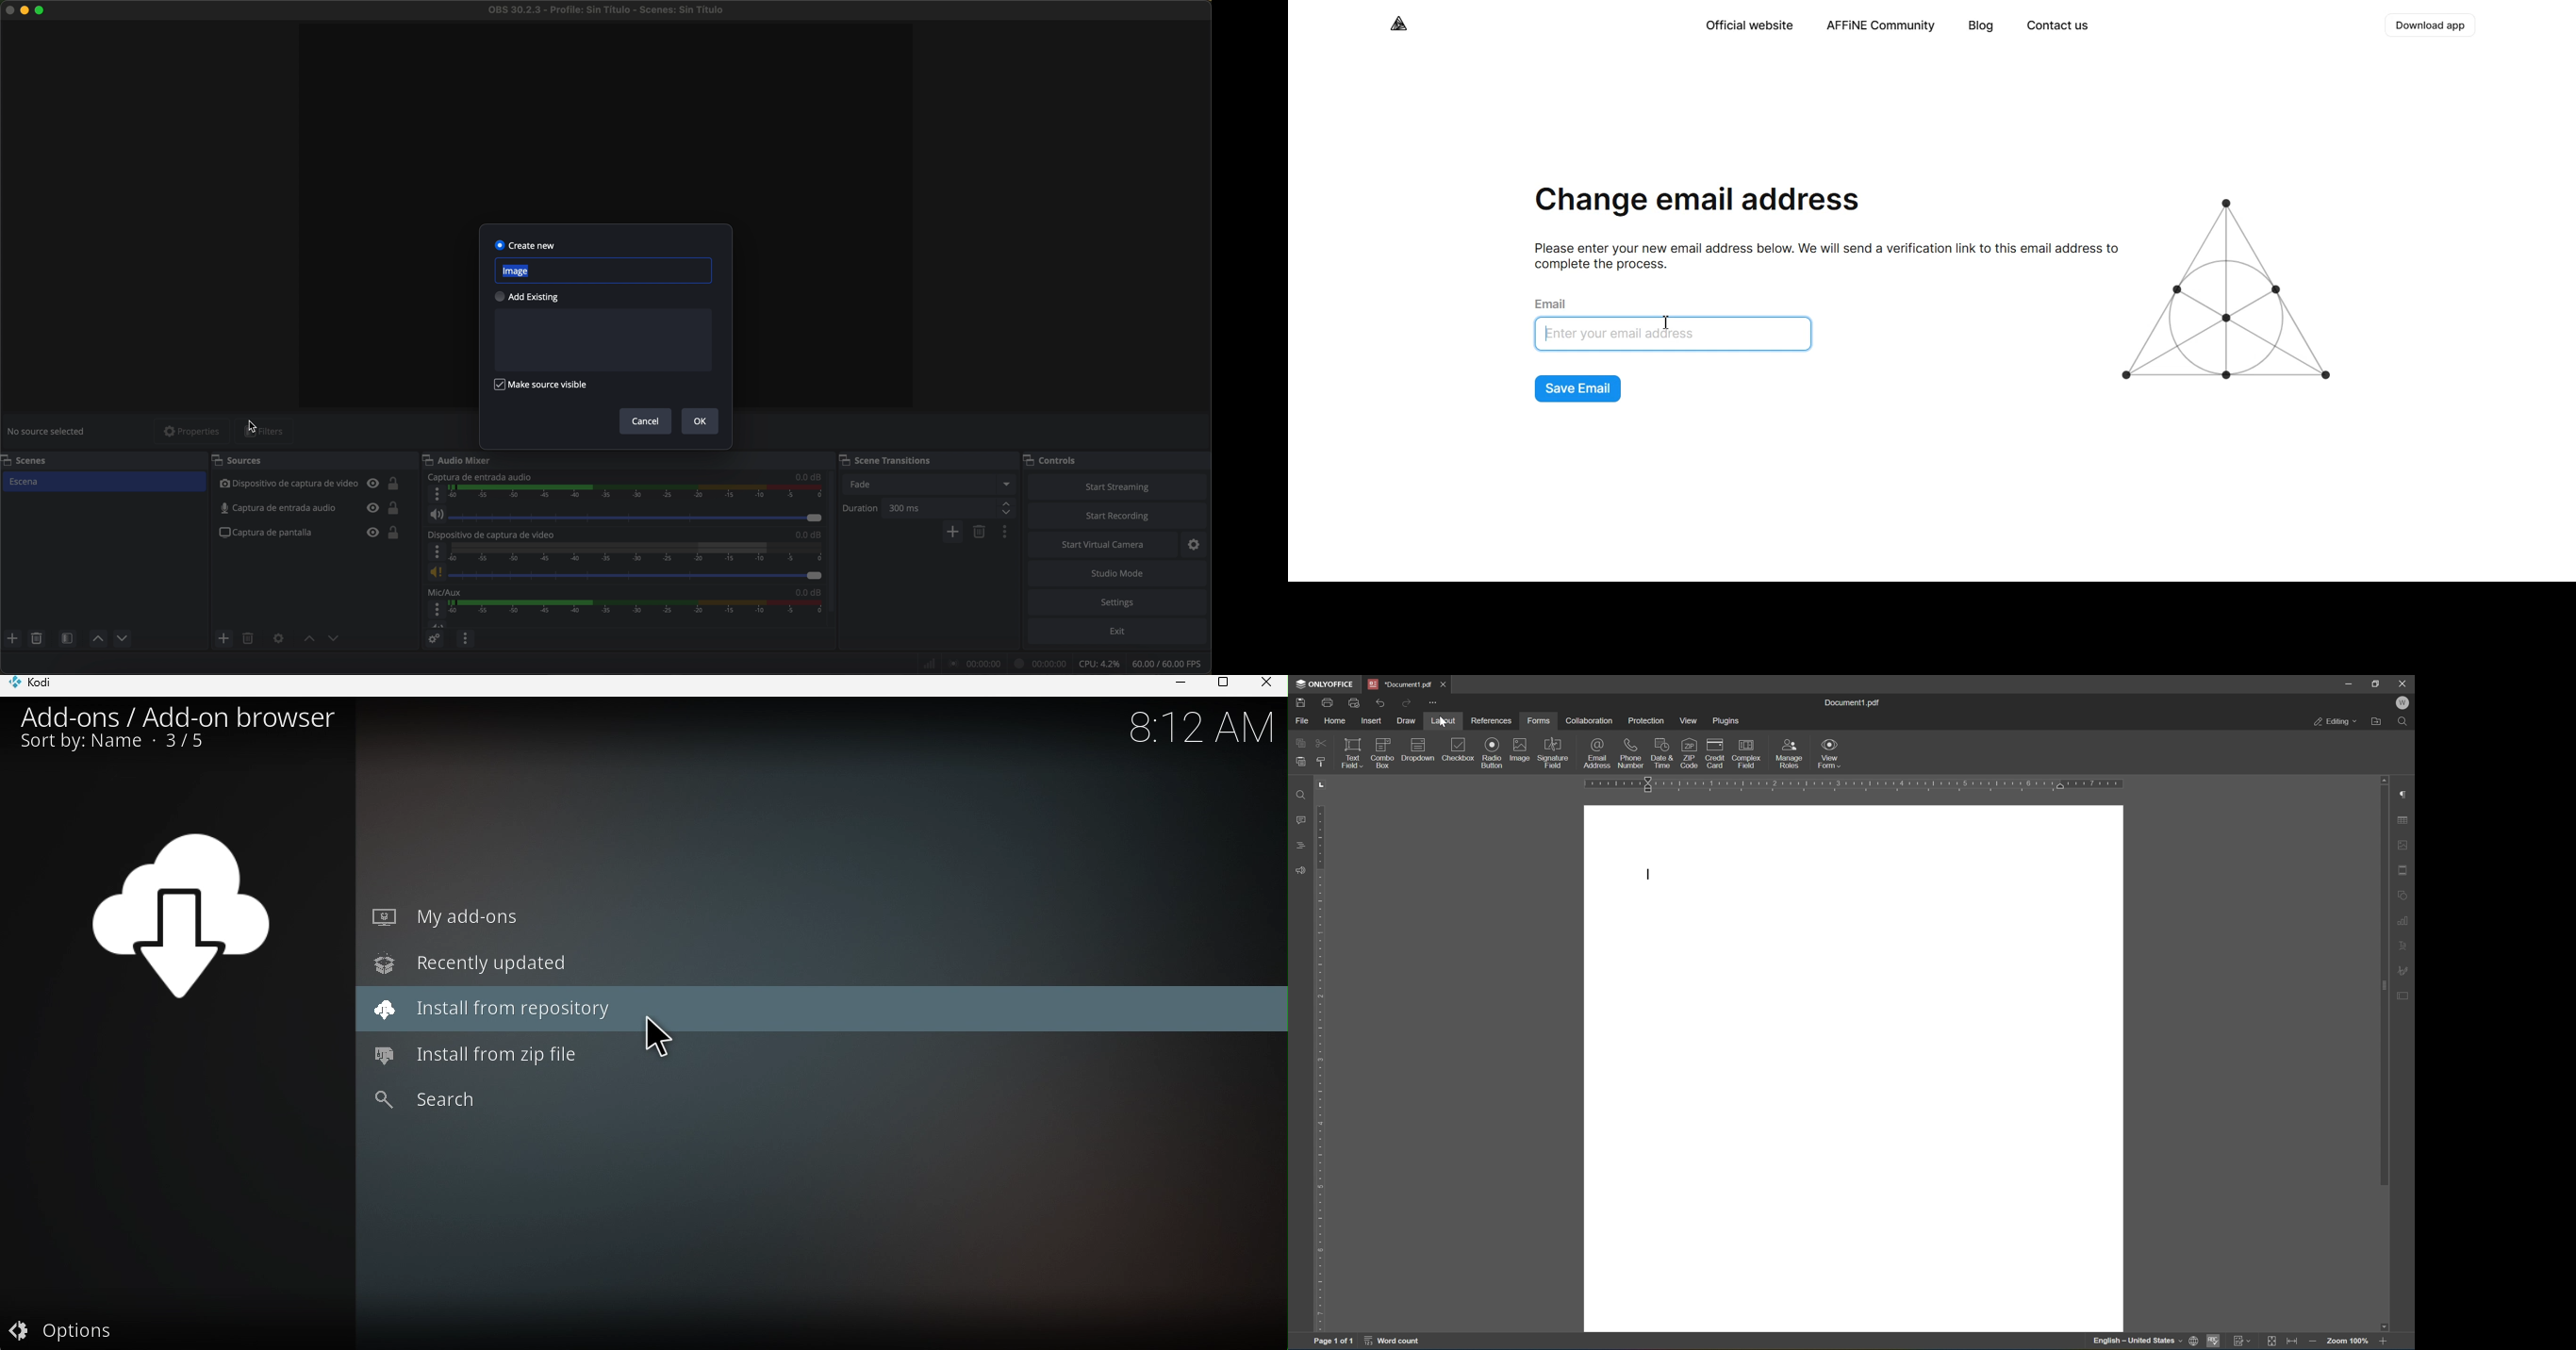 This screenshot has height=1372, width=2576. Describe the element at coordinates (1120, 603) in the screenshot. I see `settings` at that location.